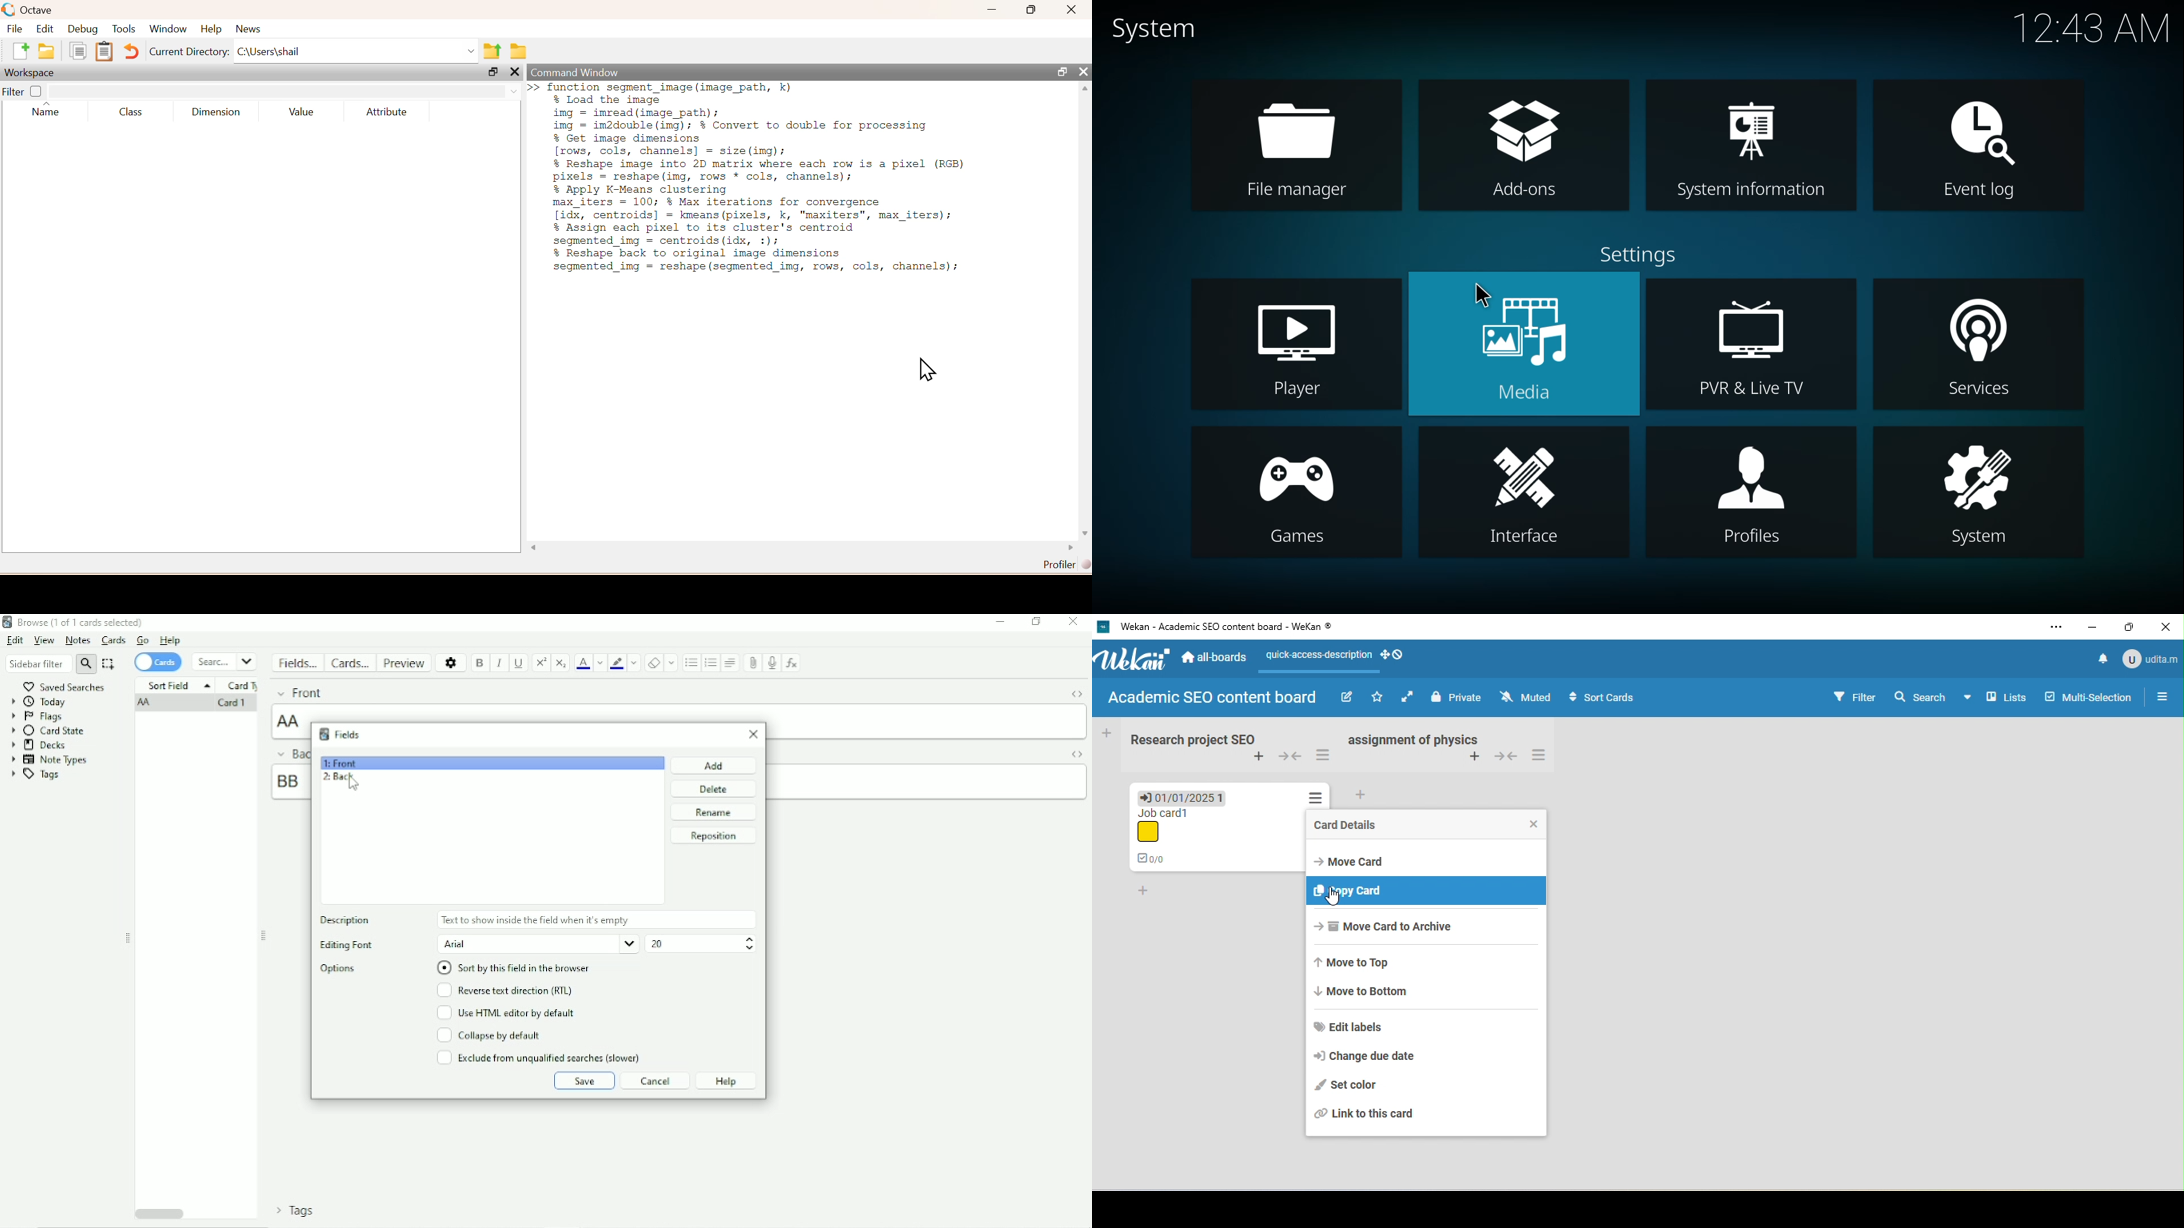  I want to click on all boards, so click(1216, 660).